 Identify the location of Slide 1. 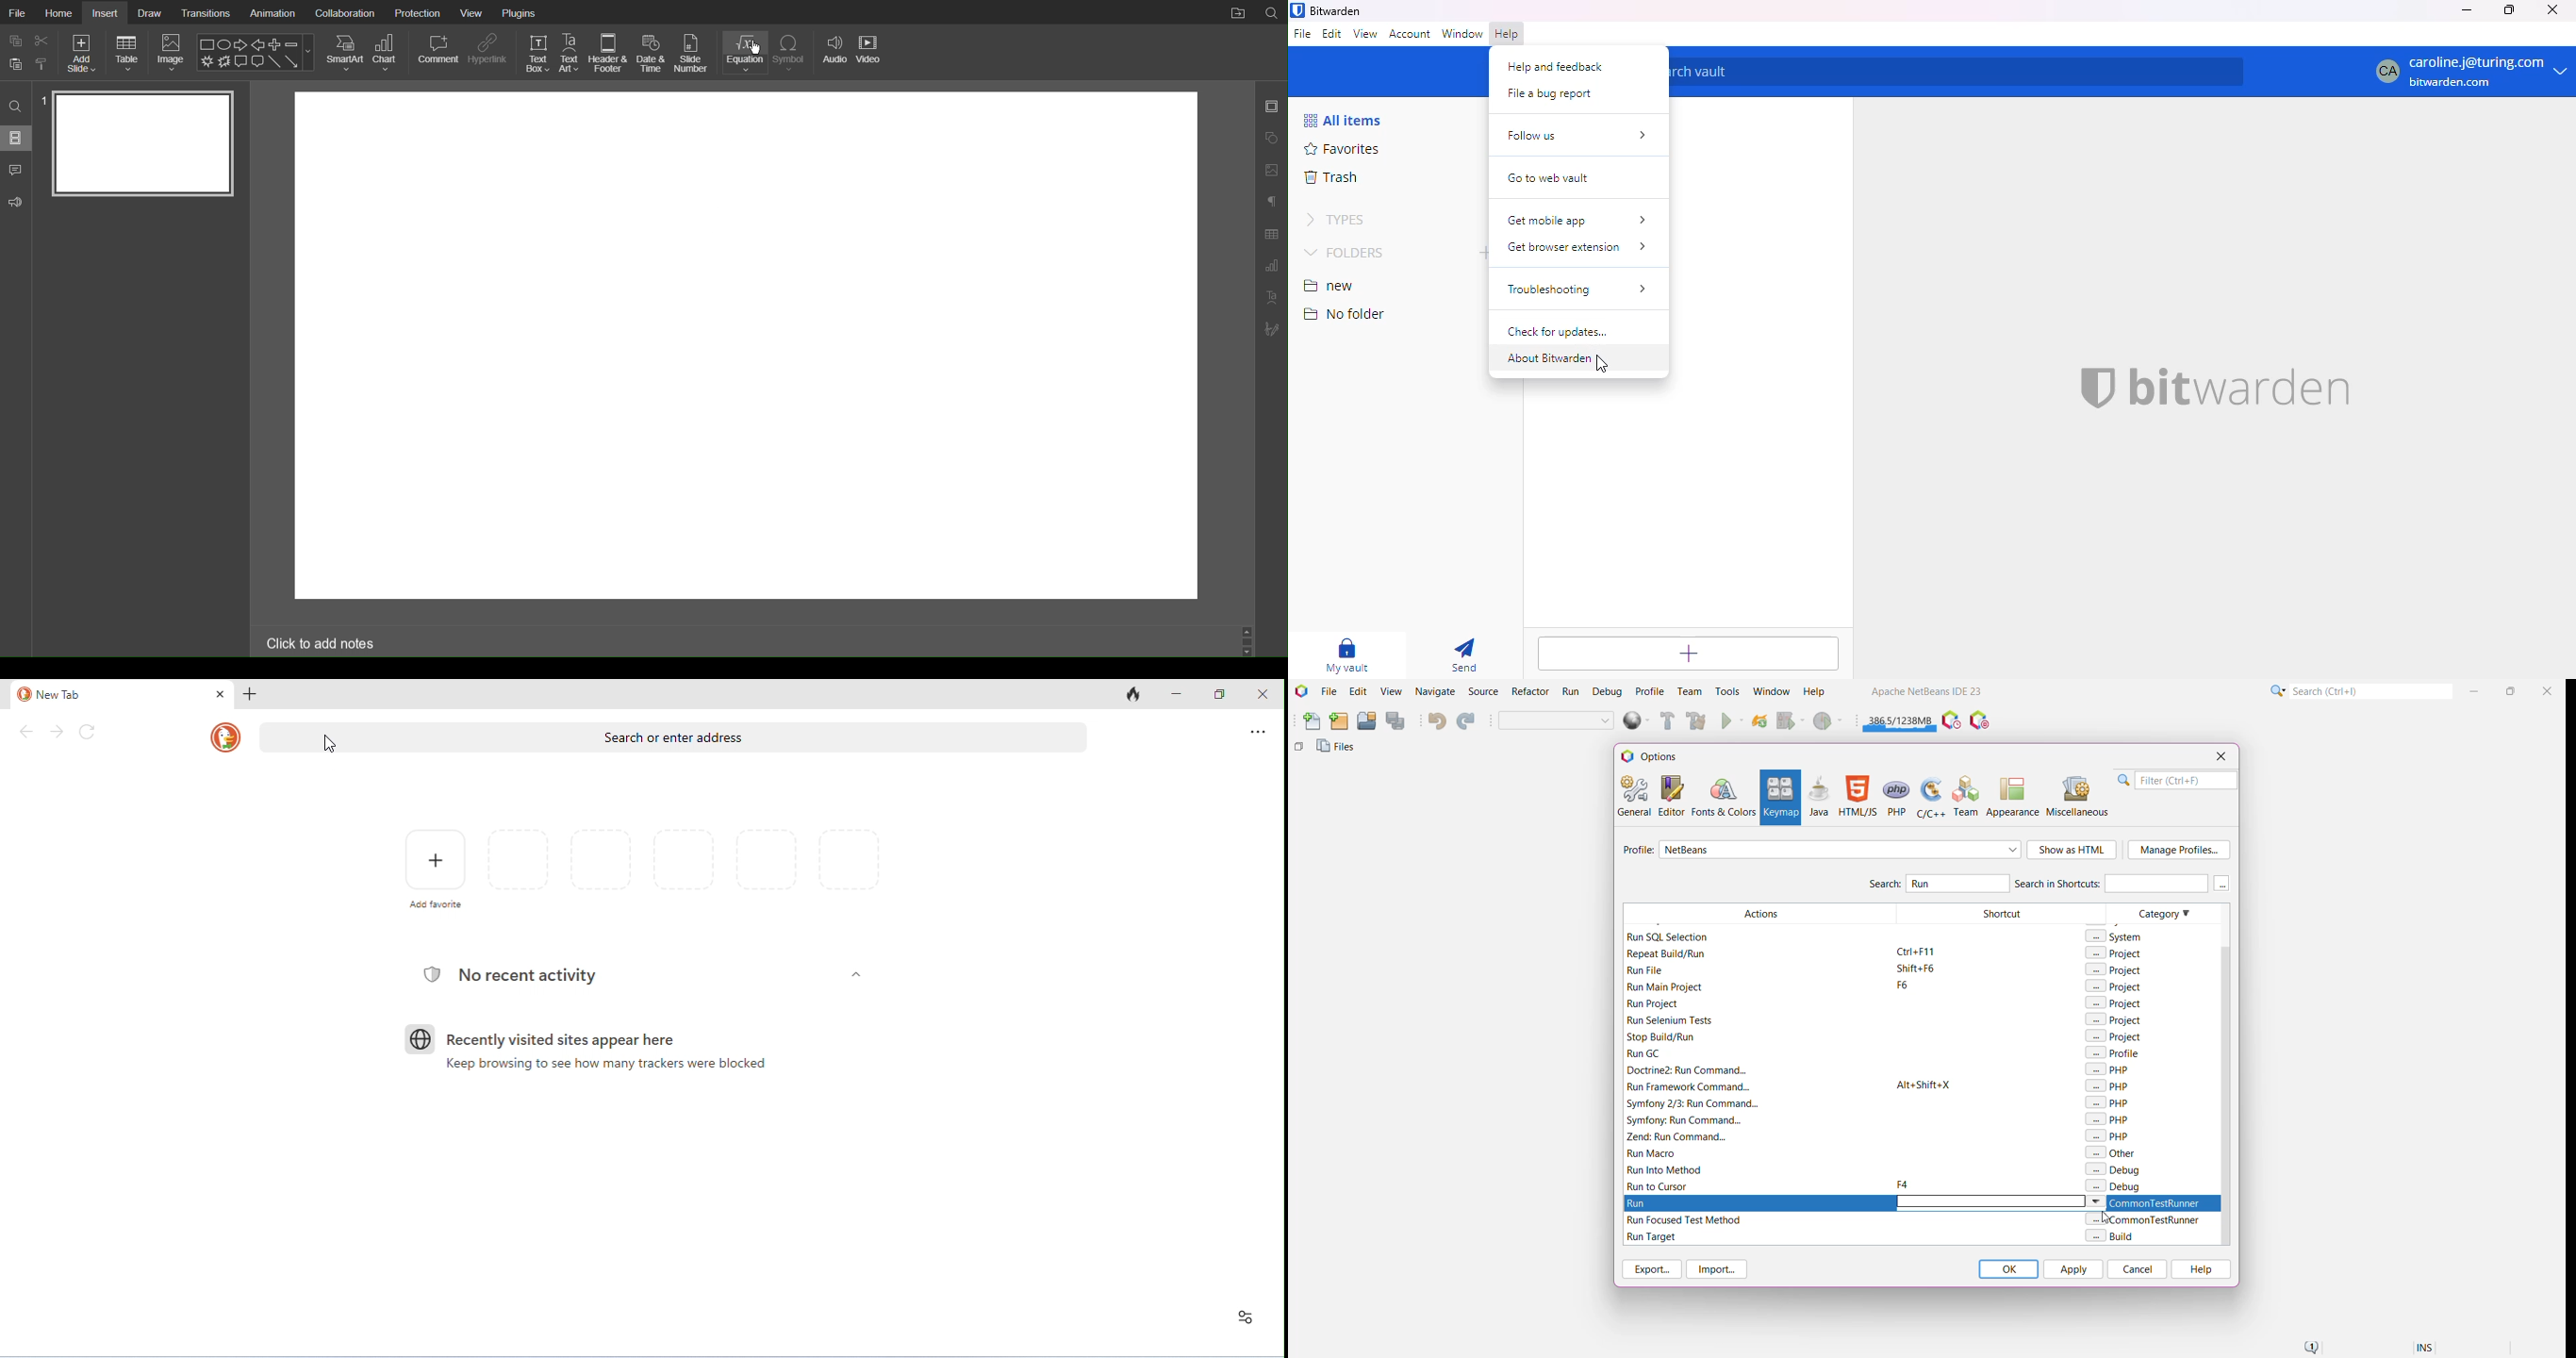
(144, 144).